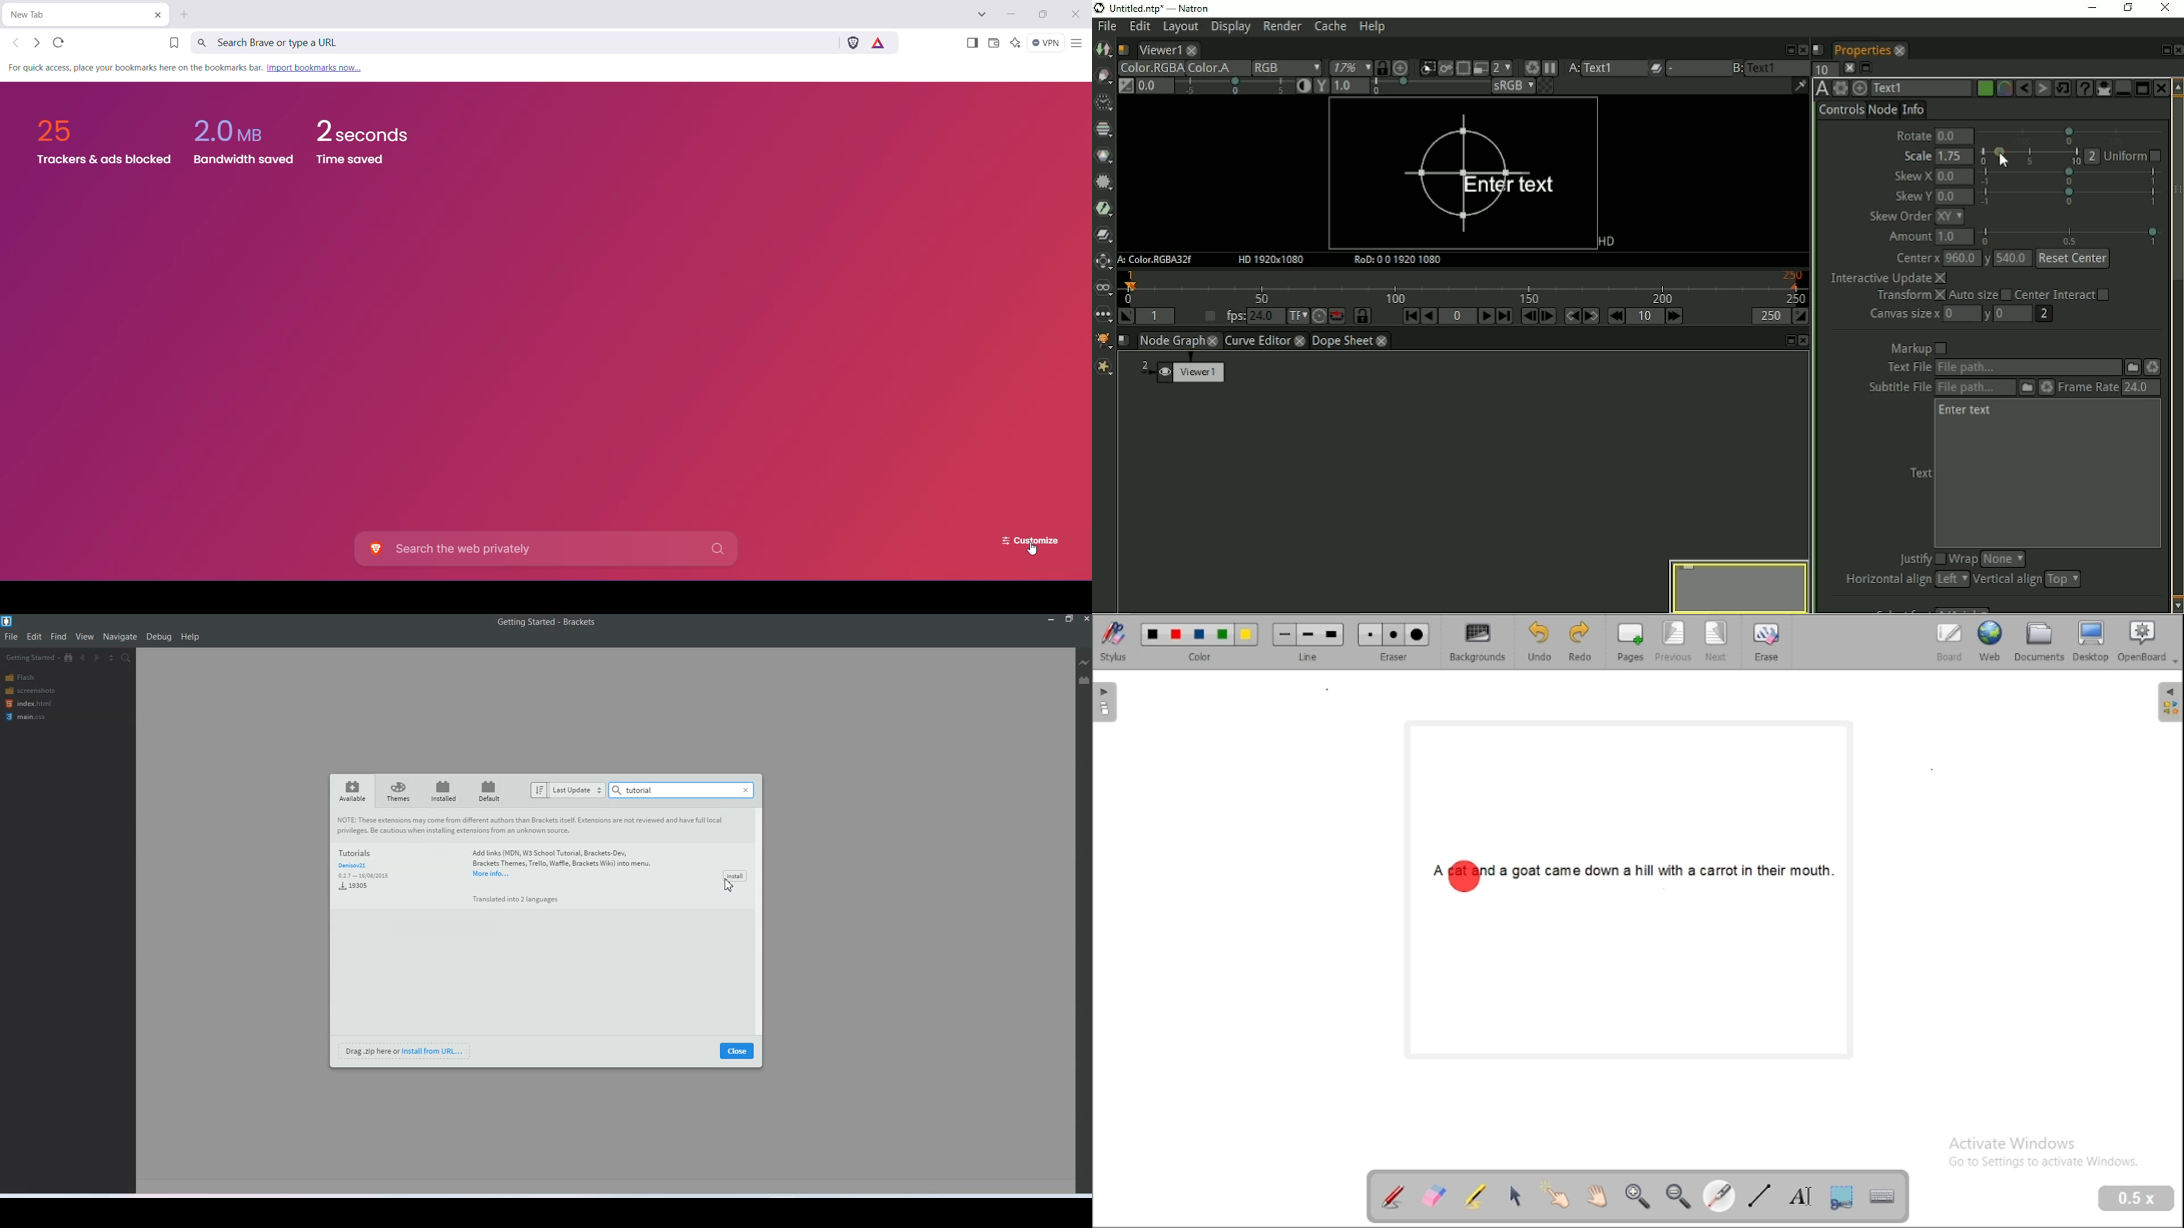 Image resolution: width=2184 pixels, height=1232 pixels. What do you see at coordinates (1104, 50) in the screenshot?
I see `Image ` at bounding box center [1104, 50].